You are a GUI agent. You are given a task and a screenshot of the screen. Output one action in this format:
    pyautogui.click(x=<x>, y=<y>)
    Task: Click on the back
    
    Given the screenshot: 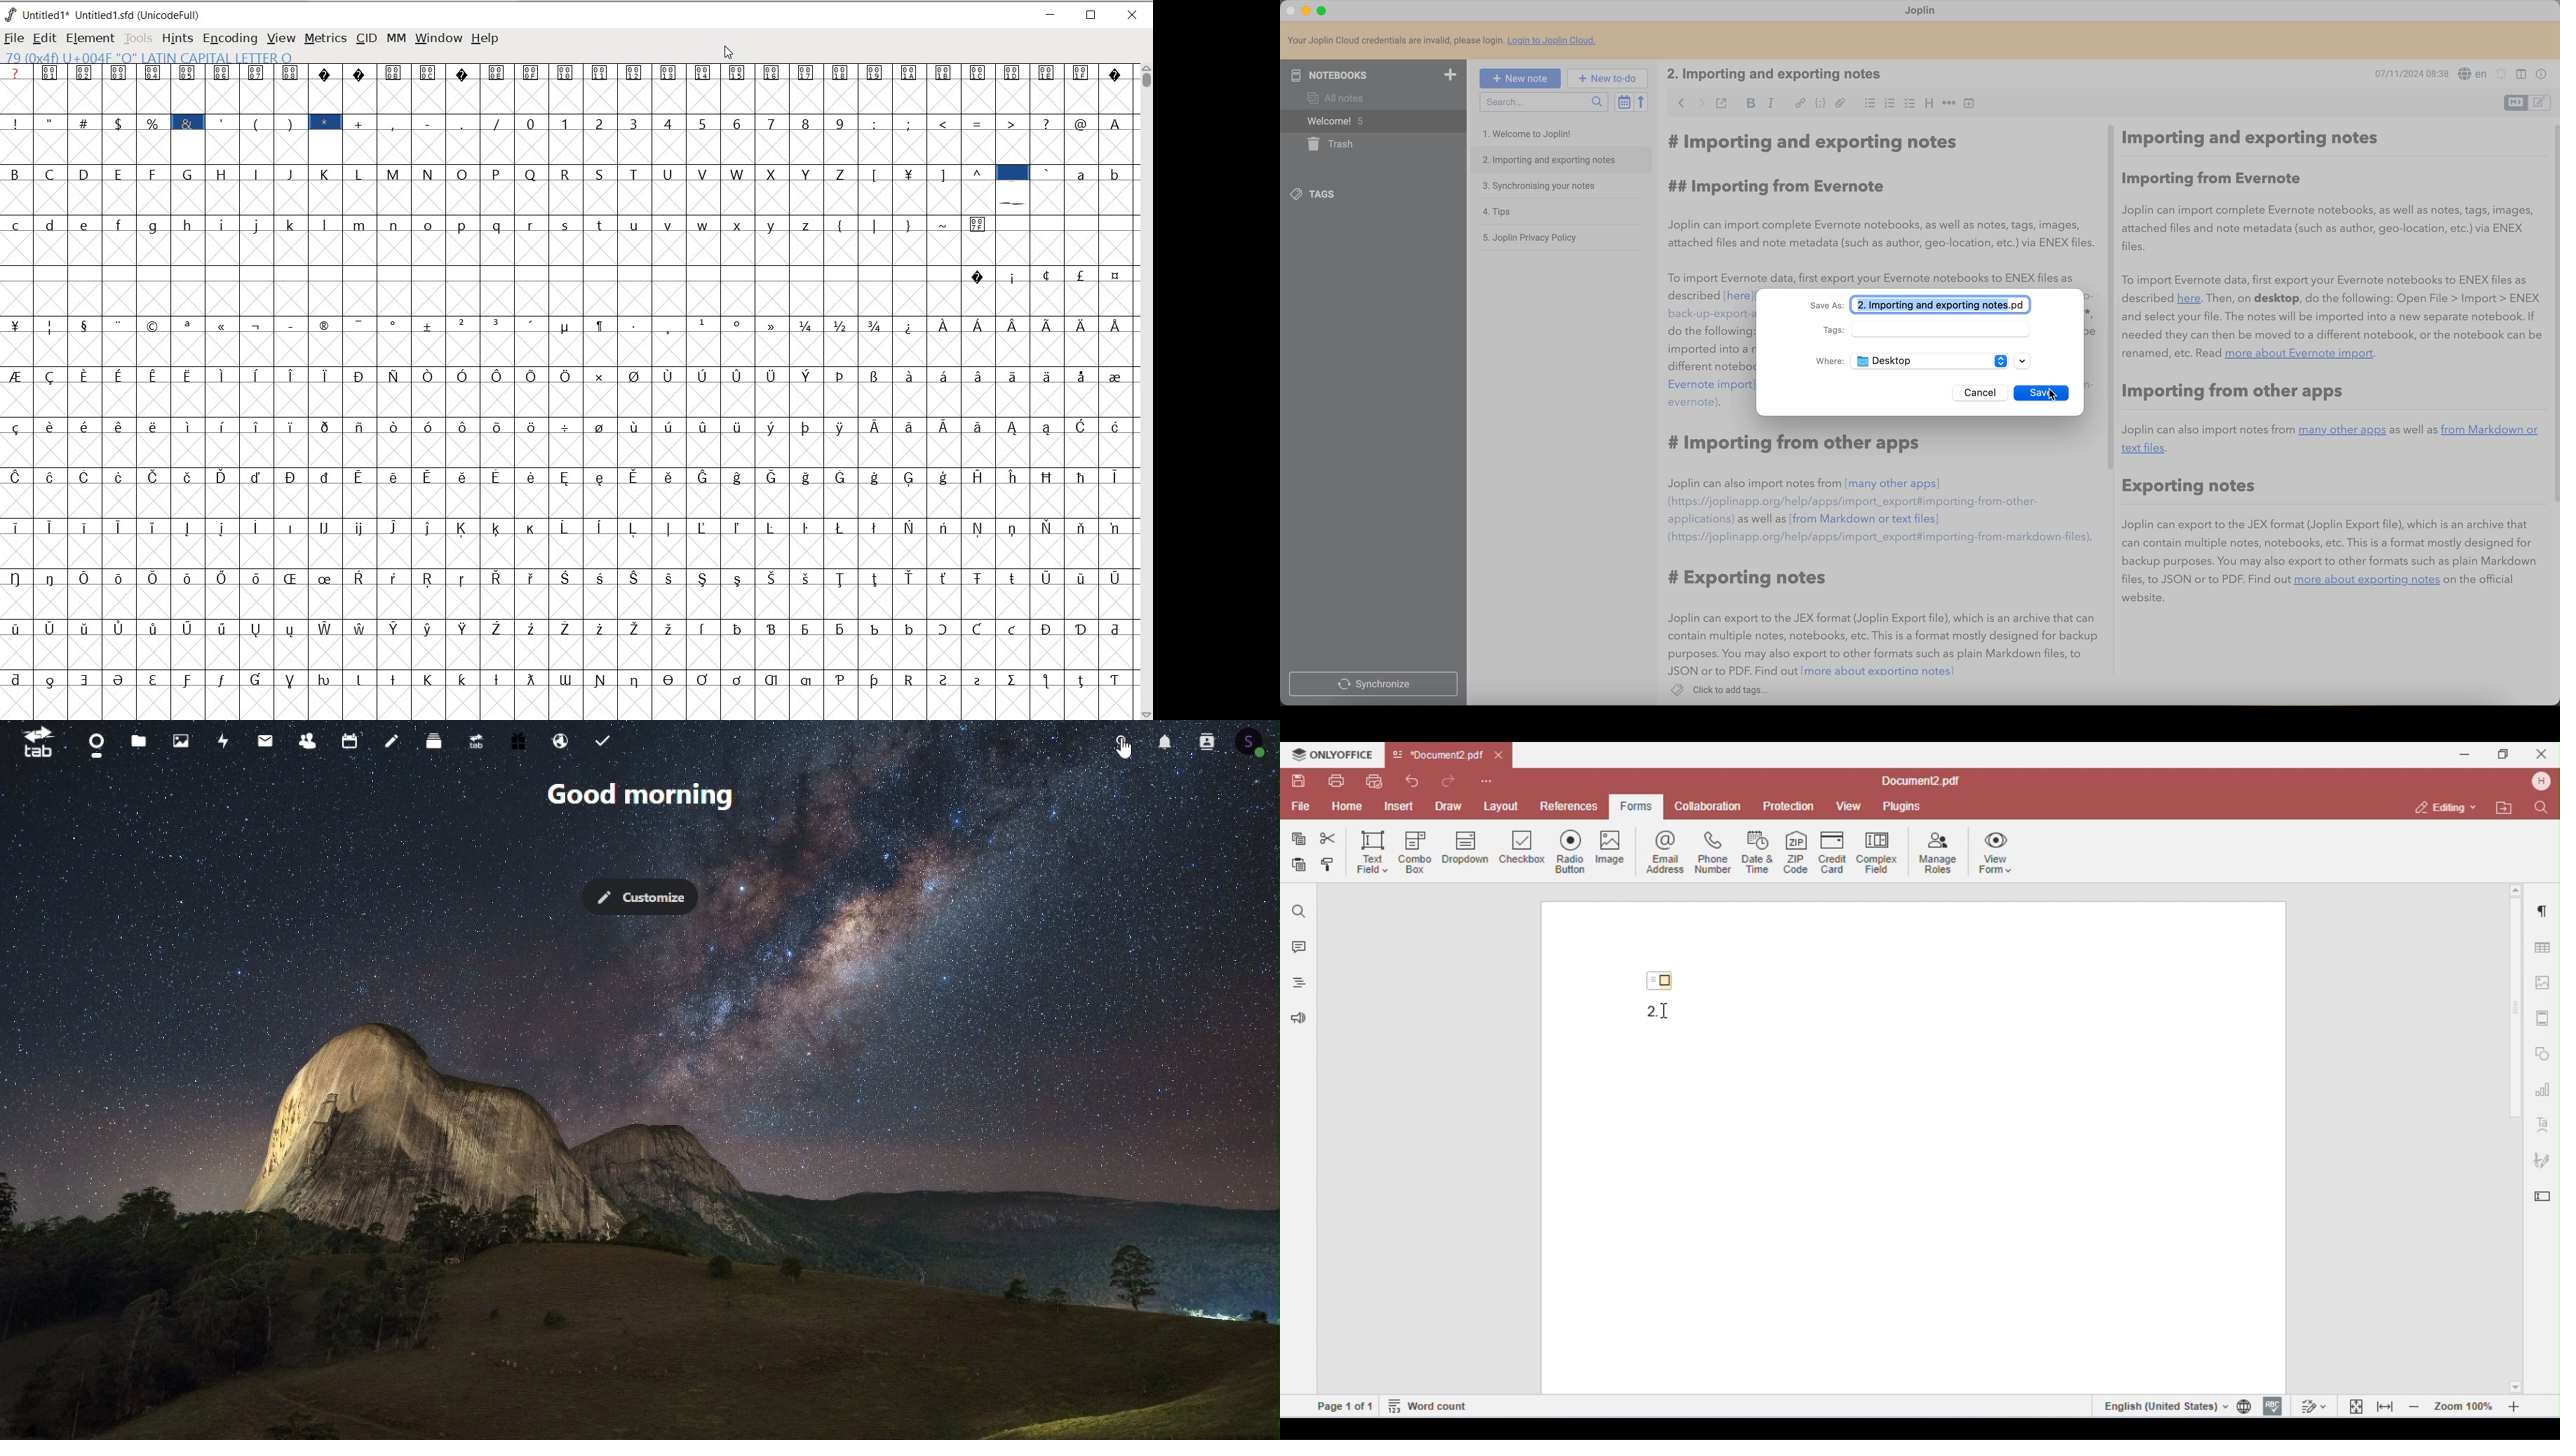 What is the action you would take?
    pyautogui.click(x=1678, y=104)
    